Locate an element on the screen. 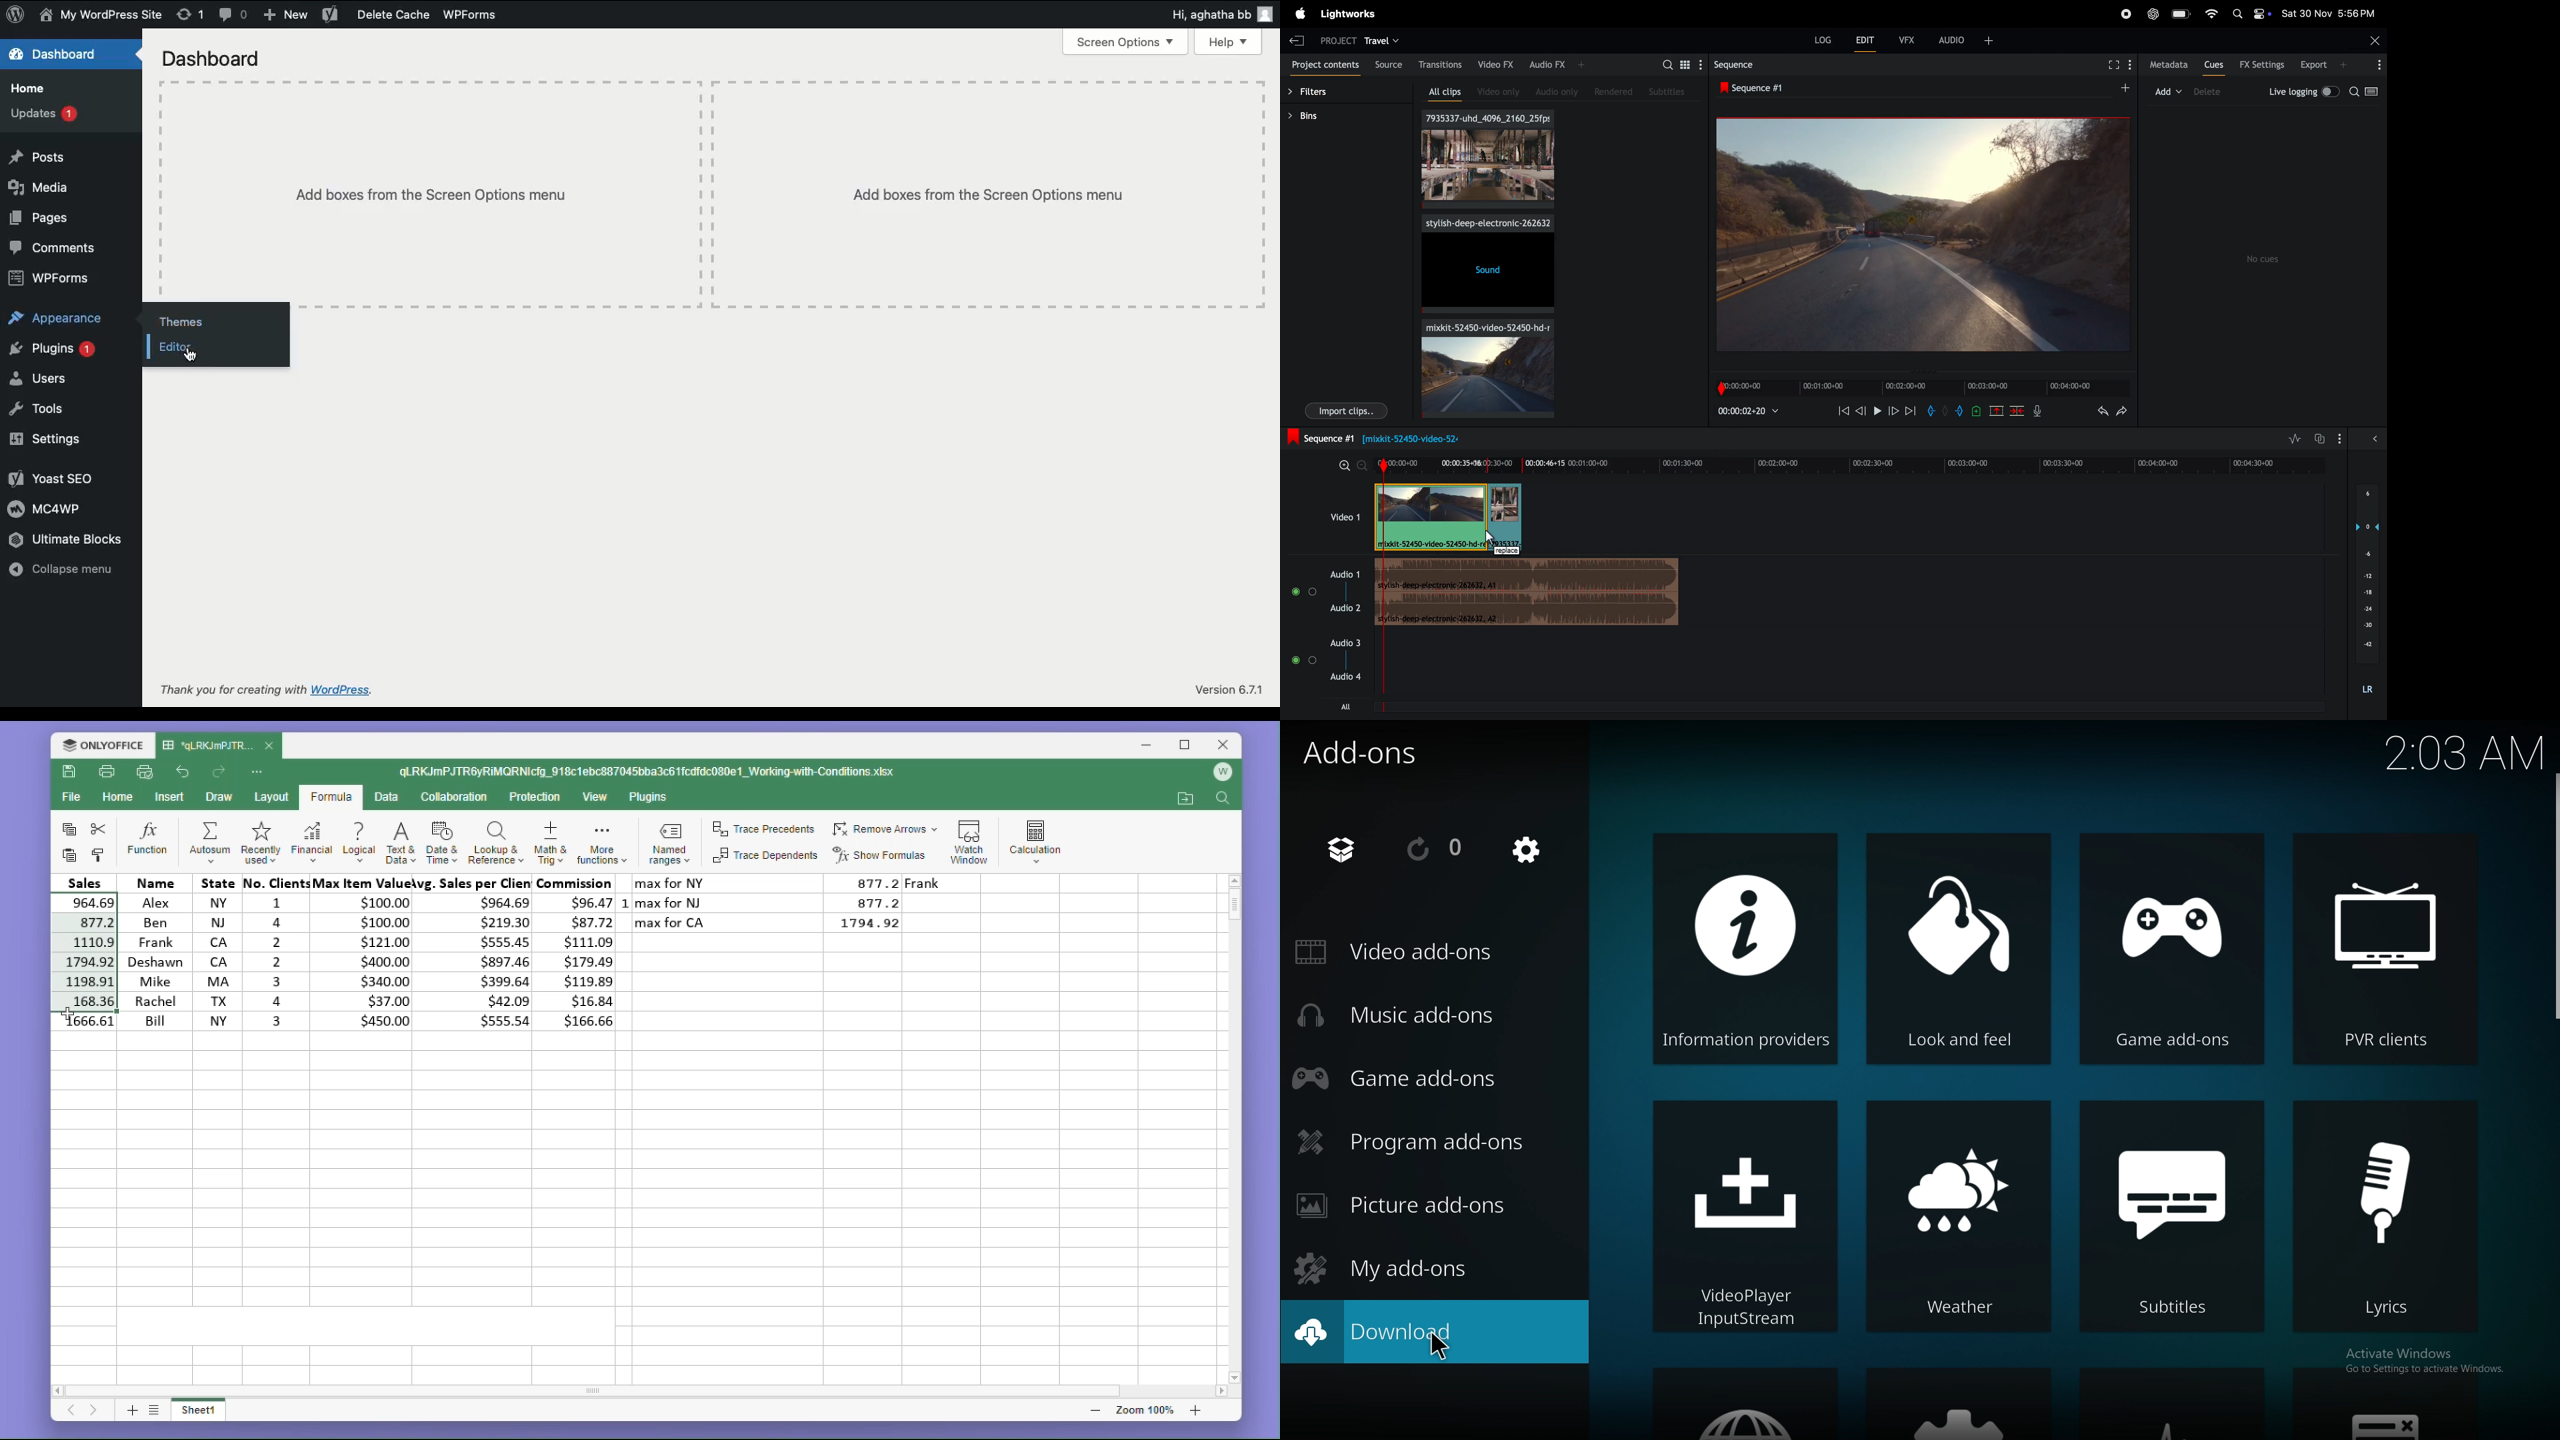  sub titles is located at coordinates (2169, 1217).